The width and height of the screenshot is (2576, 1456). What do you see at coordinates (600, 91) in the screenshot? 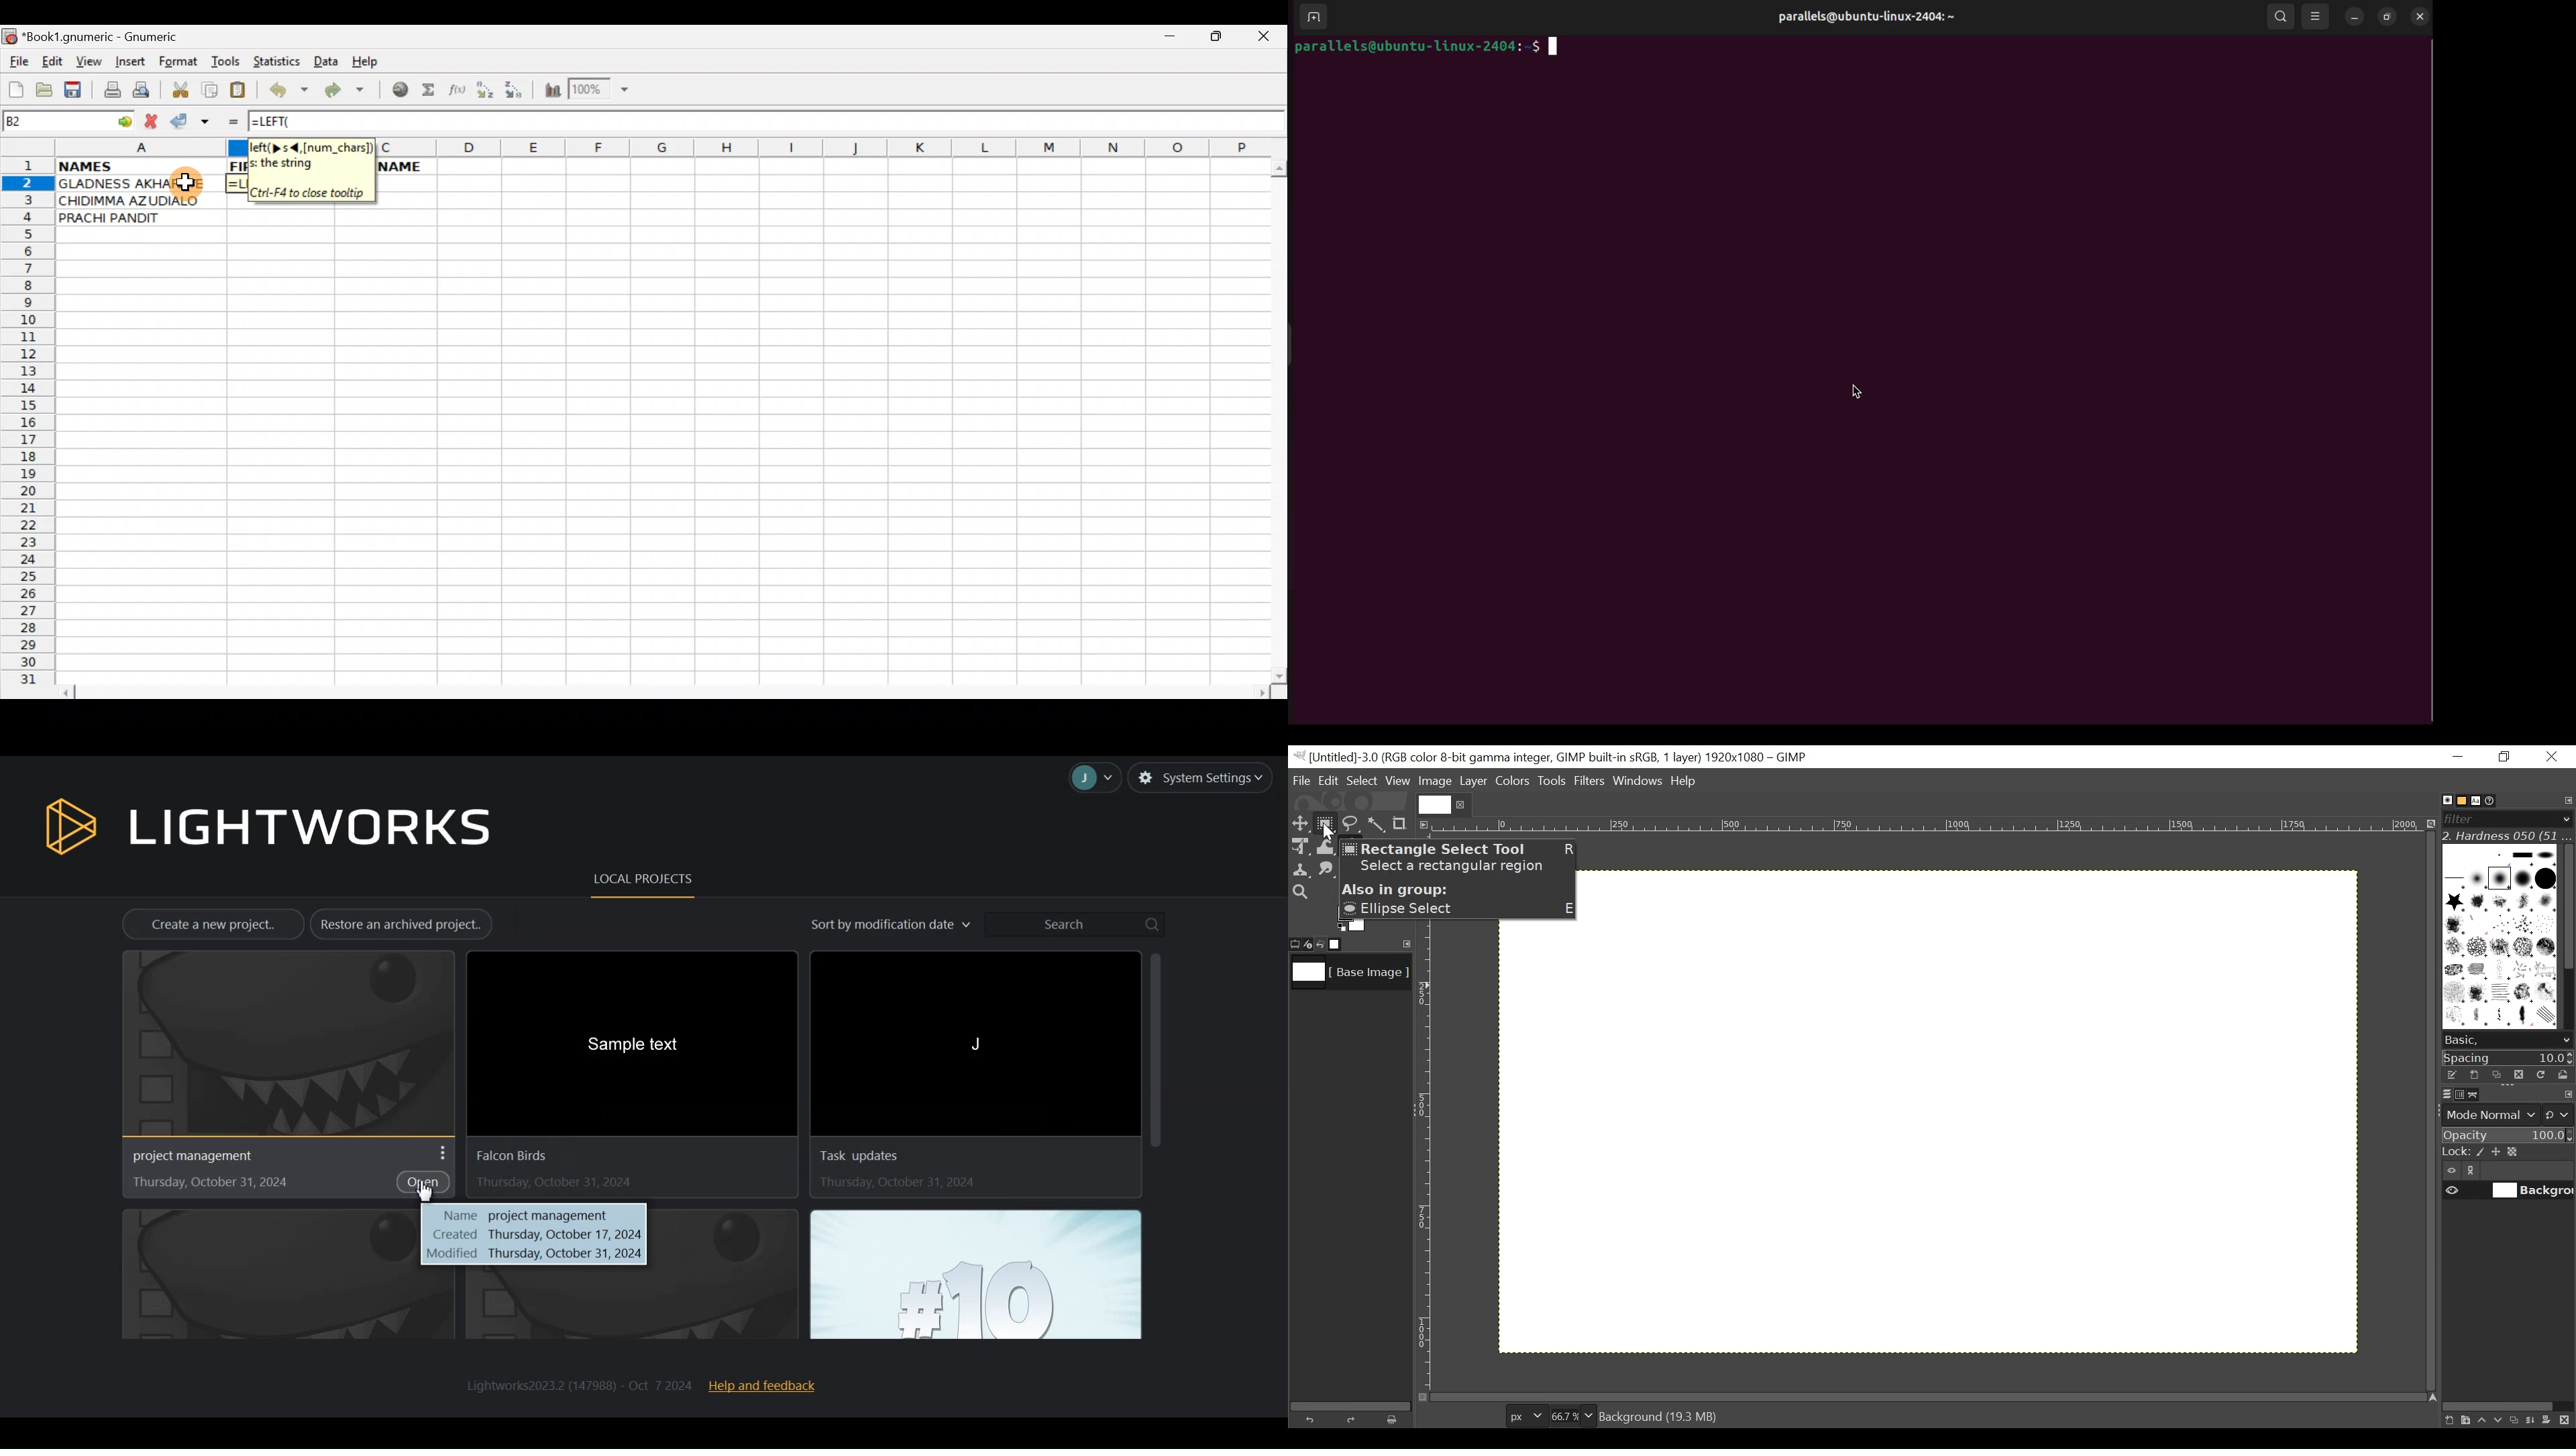
I see `Zoom` at bounding box center [600, 91].